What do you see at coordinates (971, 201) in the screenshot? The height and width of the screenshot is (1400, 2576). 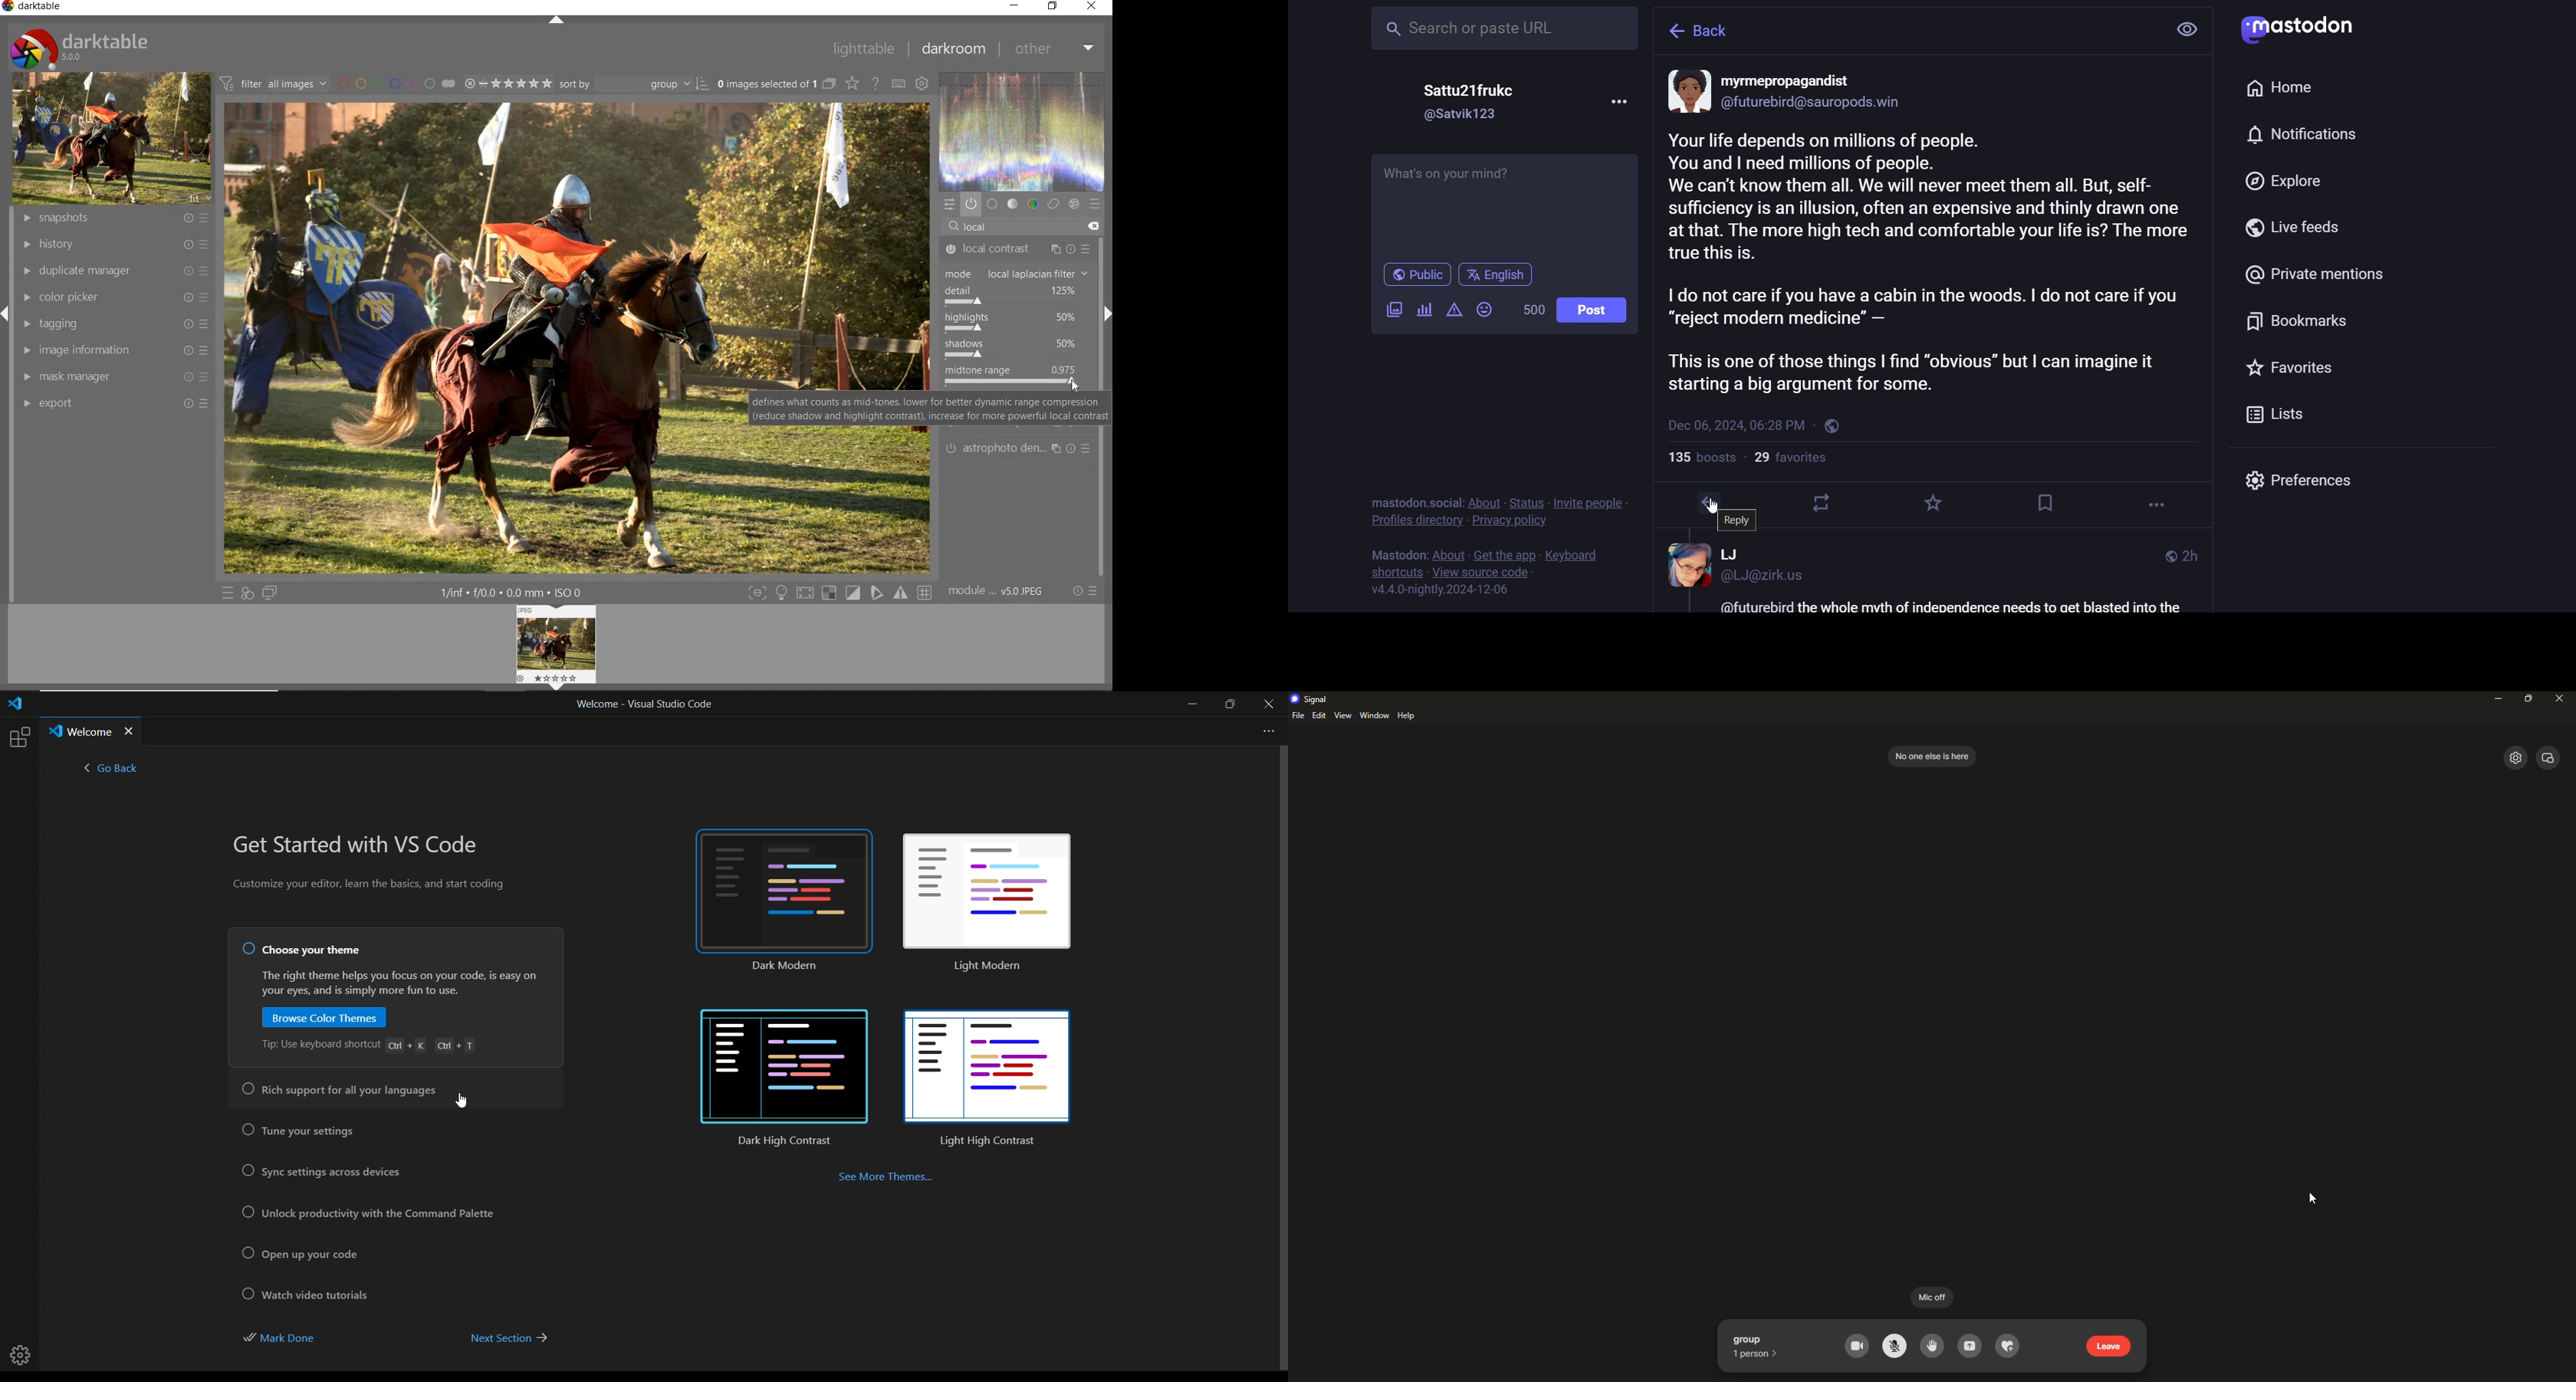 I see `show only active modules` at bounding box center [971, 201].